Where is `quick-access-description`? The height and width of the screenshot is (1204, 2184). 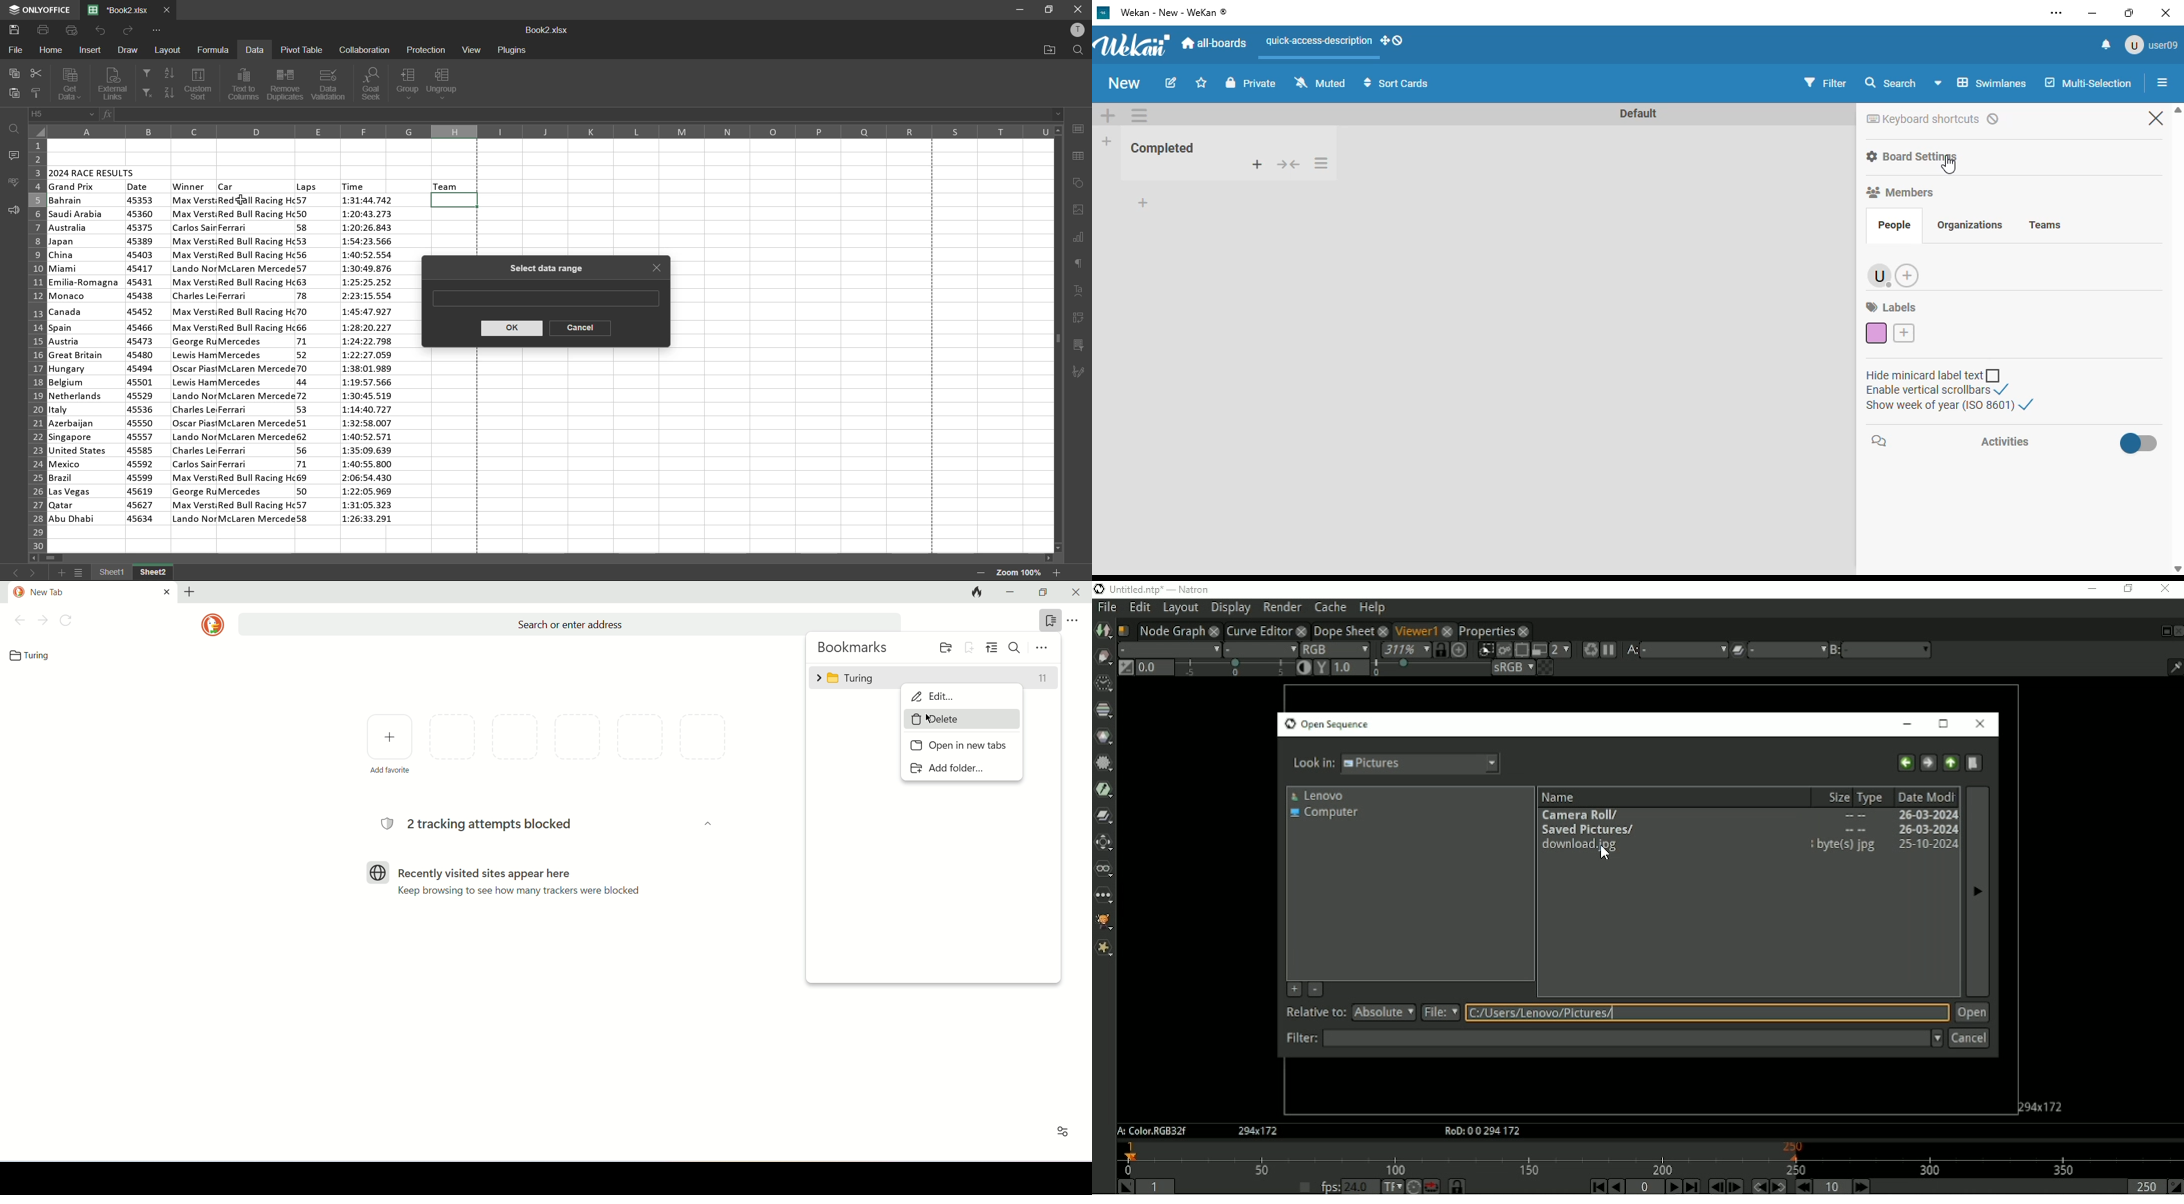
quick-access-description is located at coordinates (1318, 41).